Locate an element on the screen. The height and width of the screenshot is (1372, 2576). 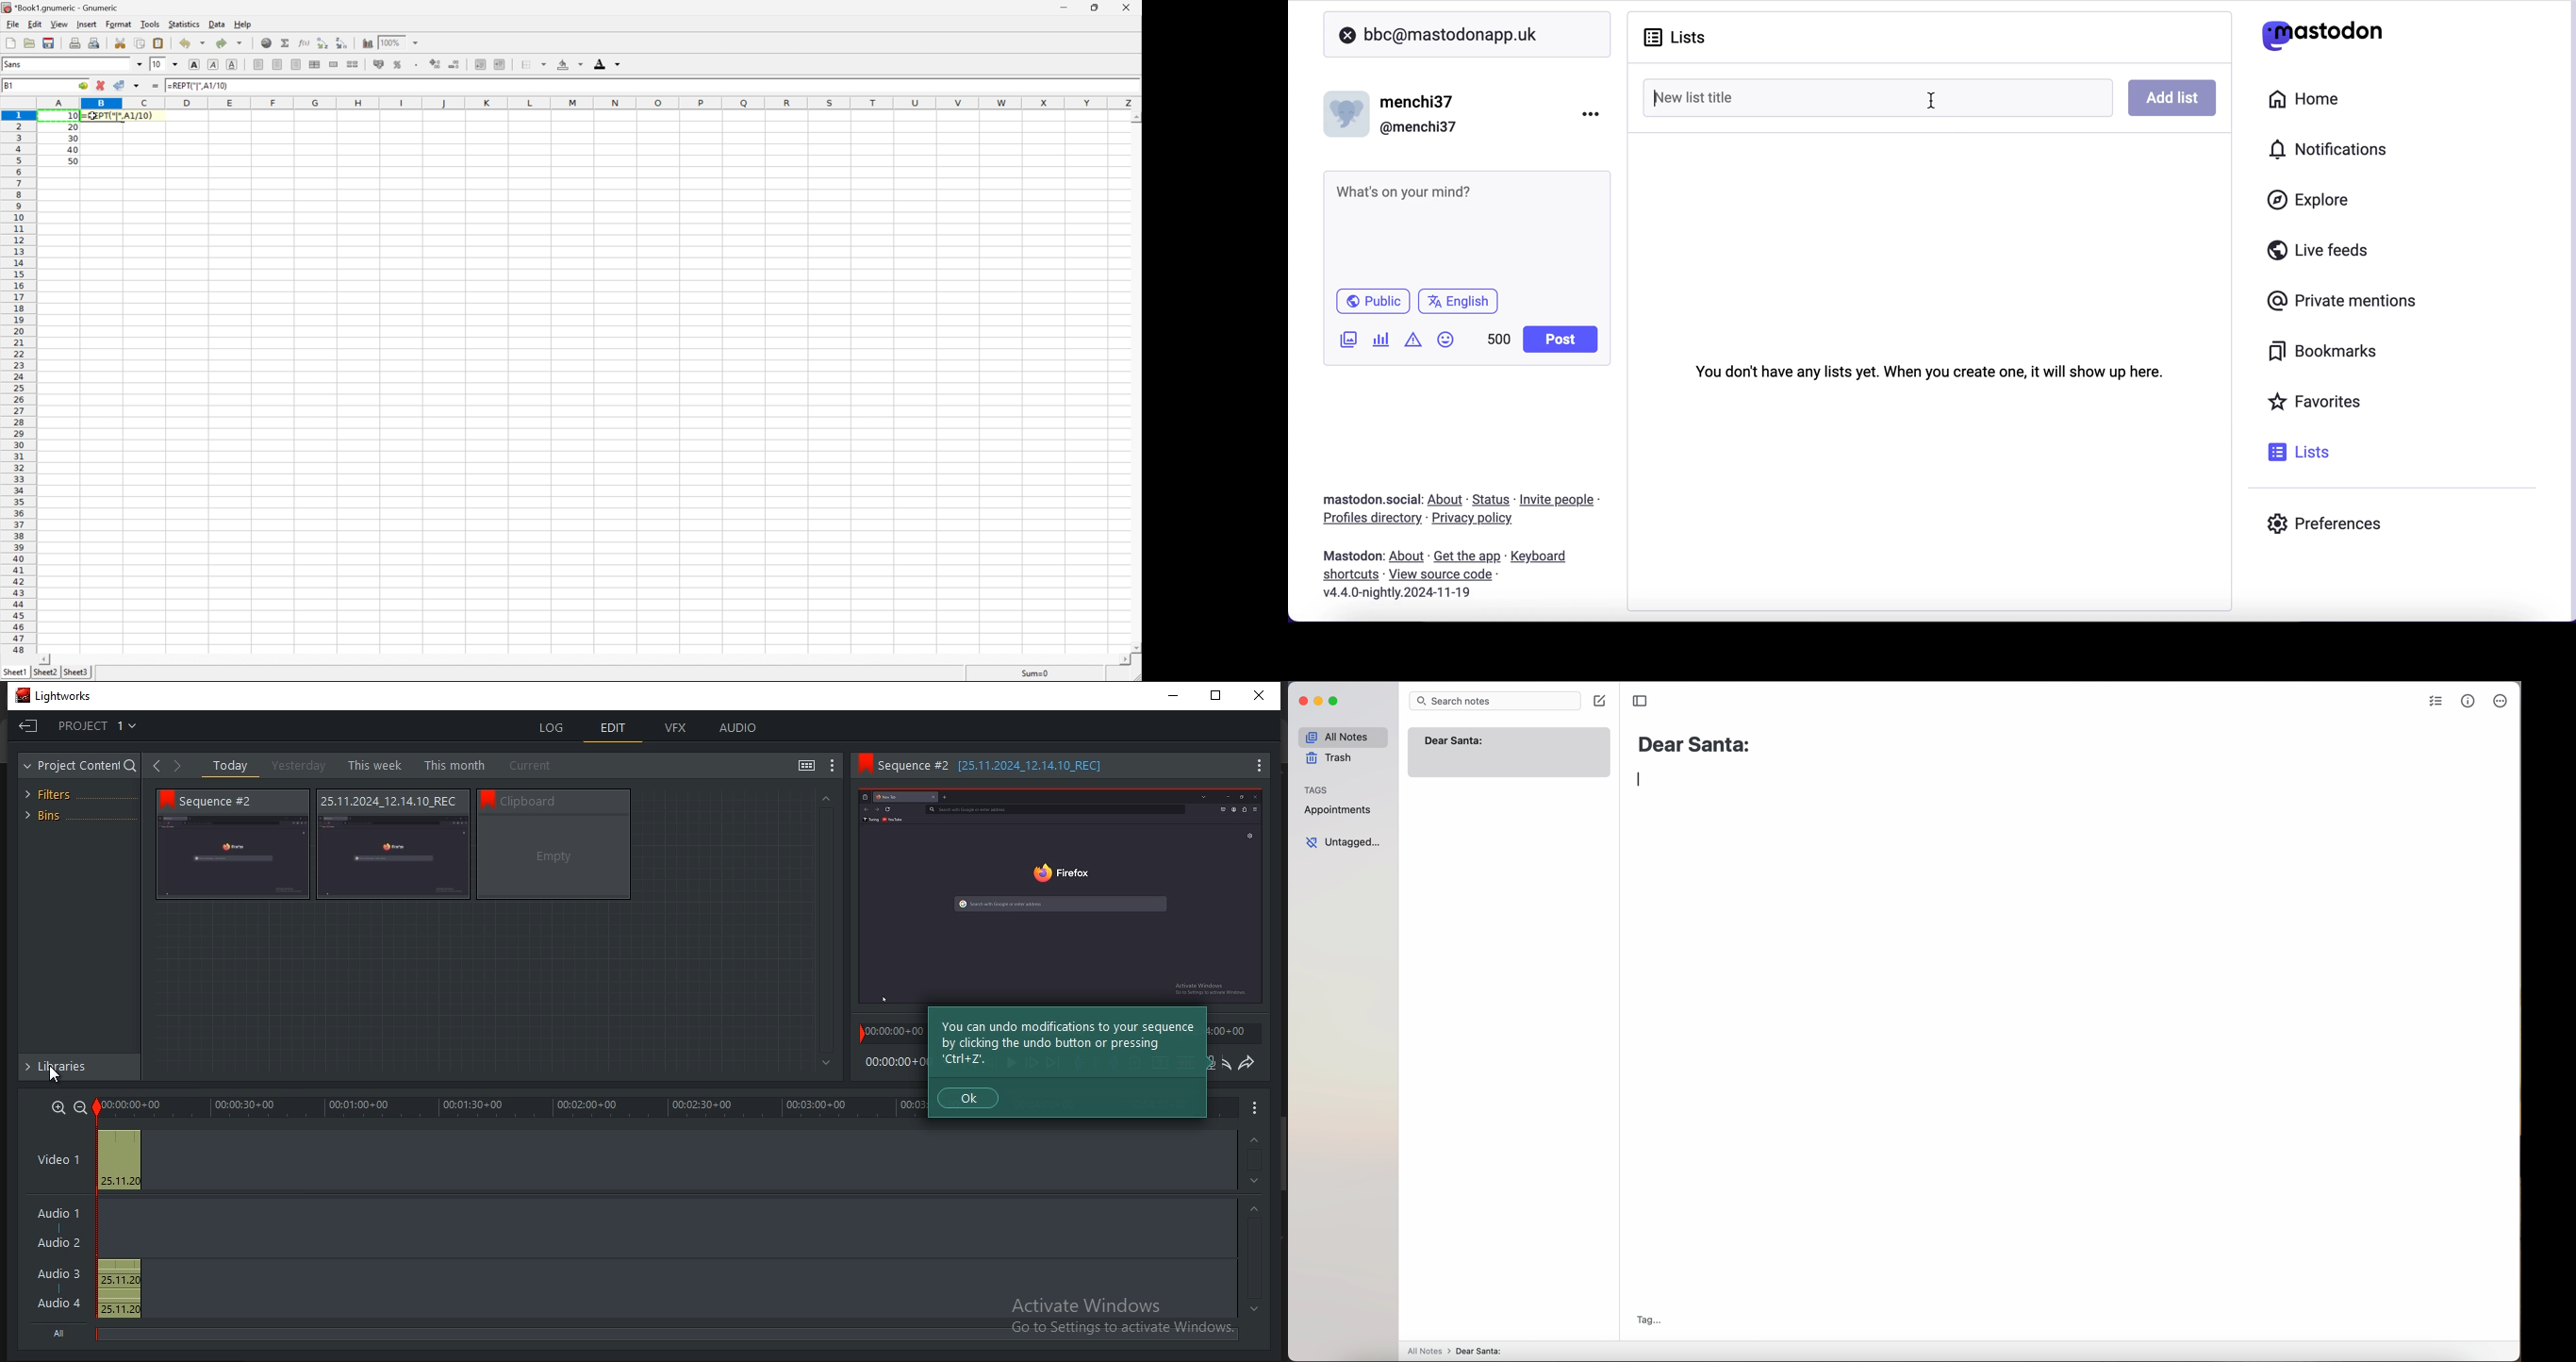
Forward is located at coordinates (175, 769).